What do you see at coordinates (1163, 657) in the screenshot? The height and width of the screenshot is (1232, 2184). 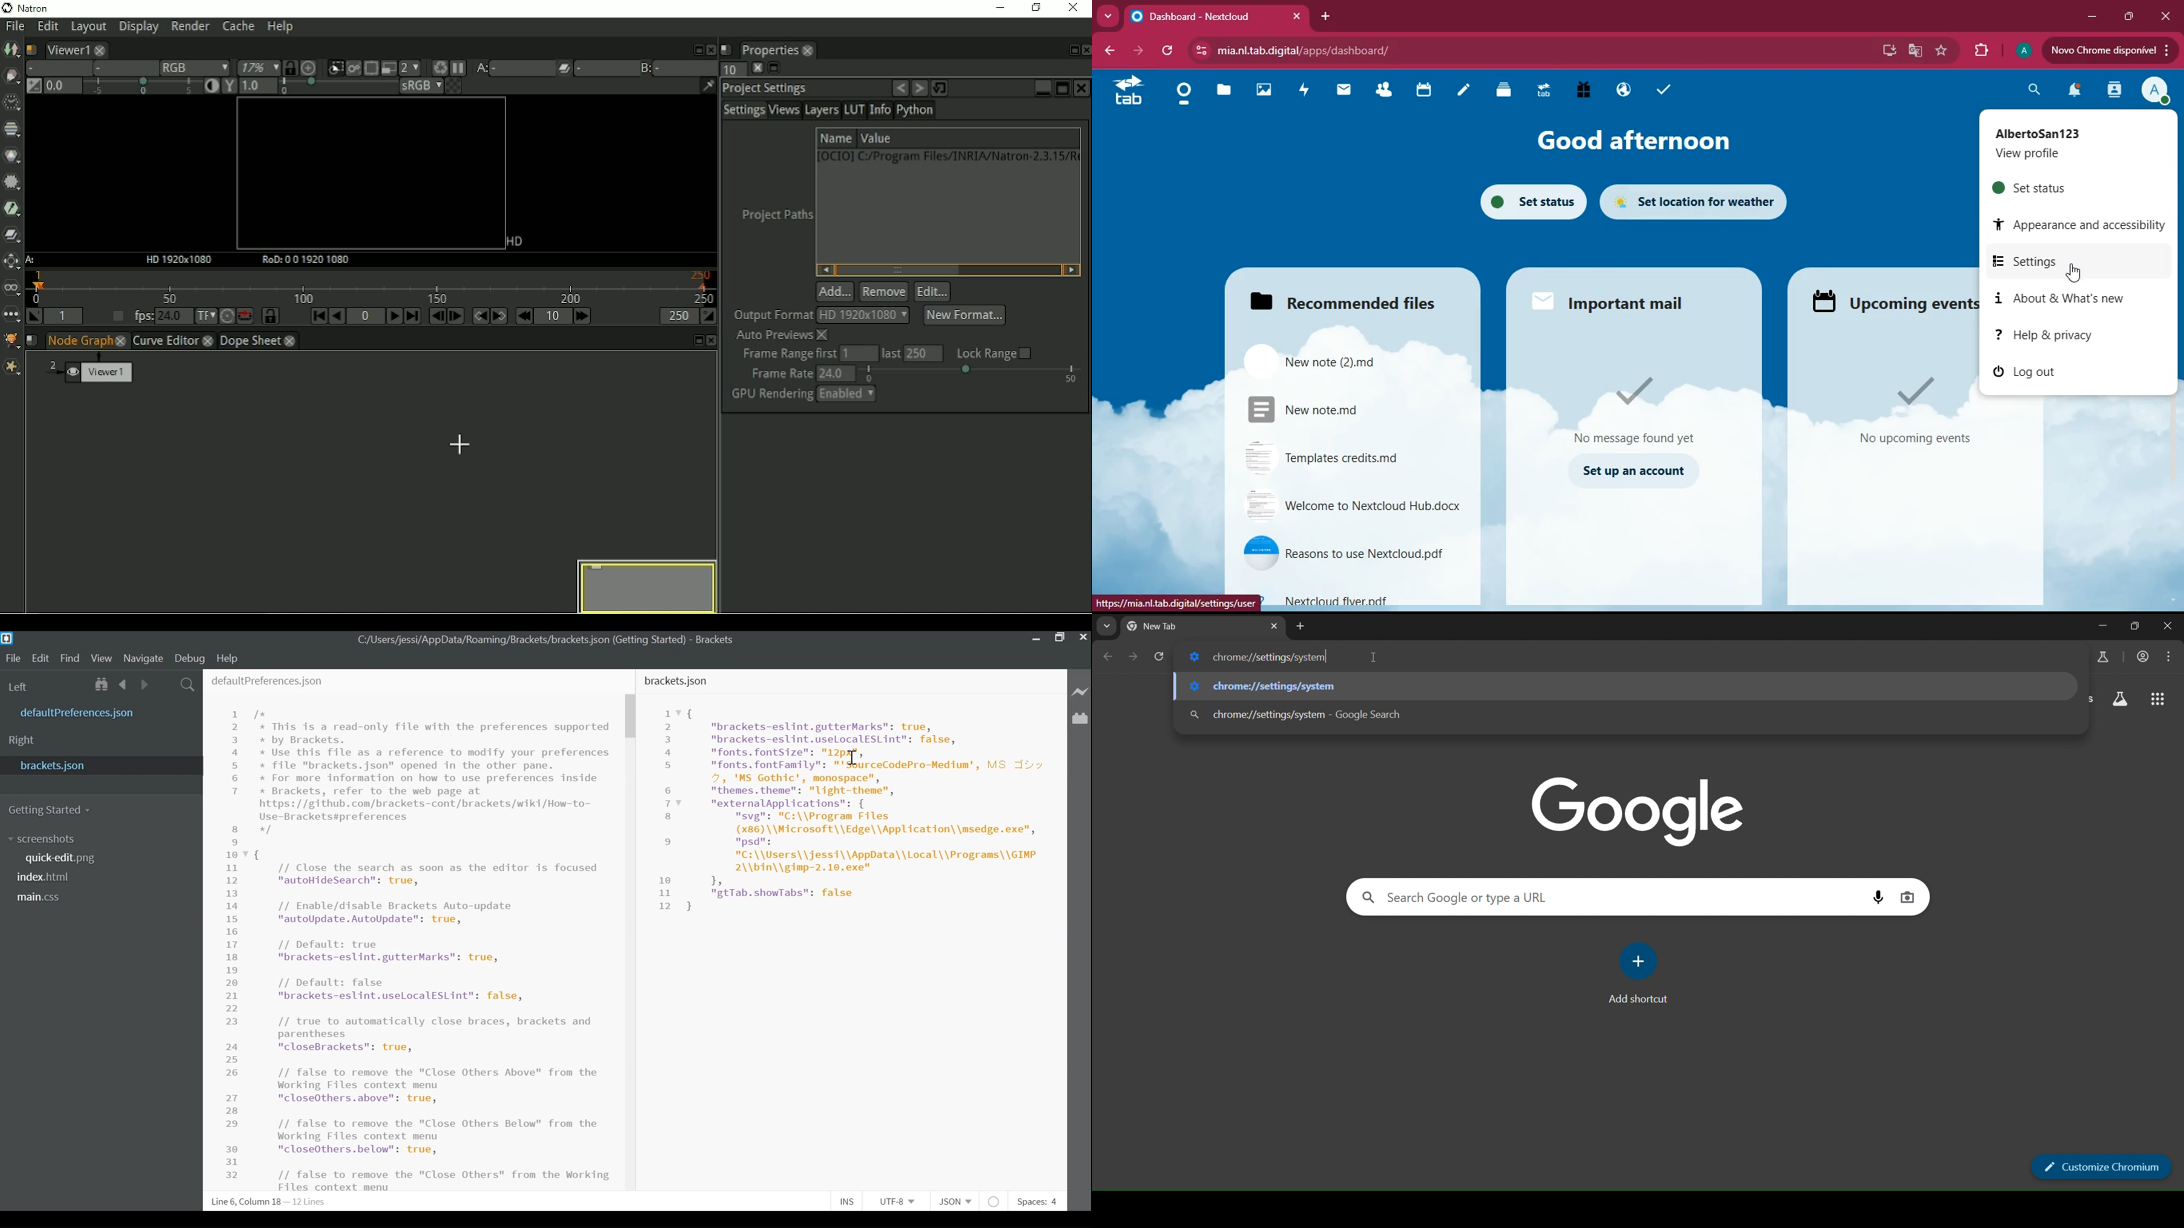 I see `reload page` at bounding box center [1163, 657].